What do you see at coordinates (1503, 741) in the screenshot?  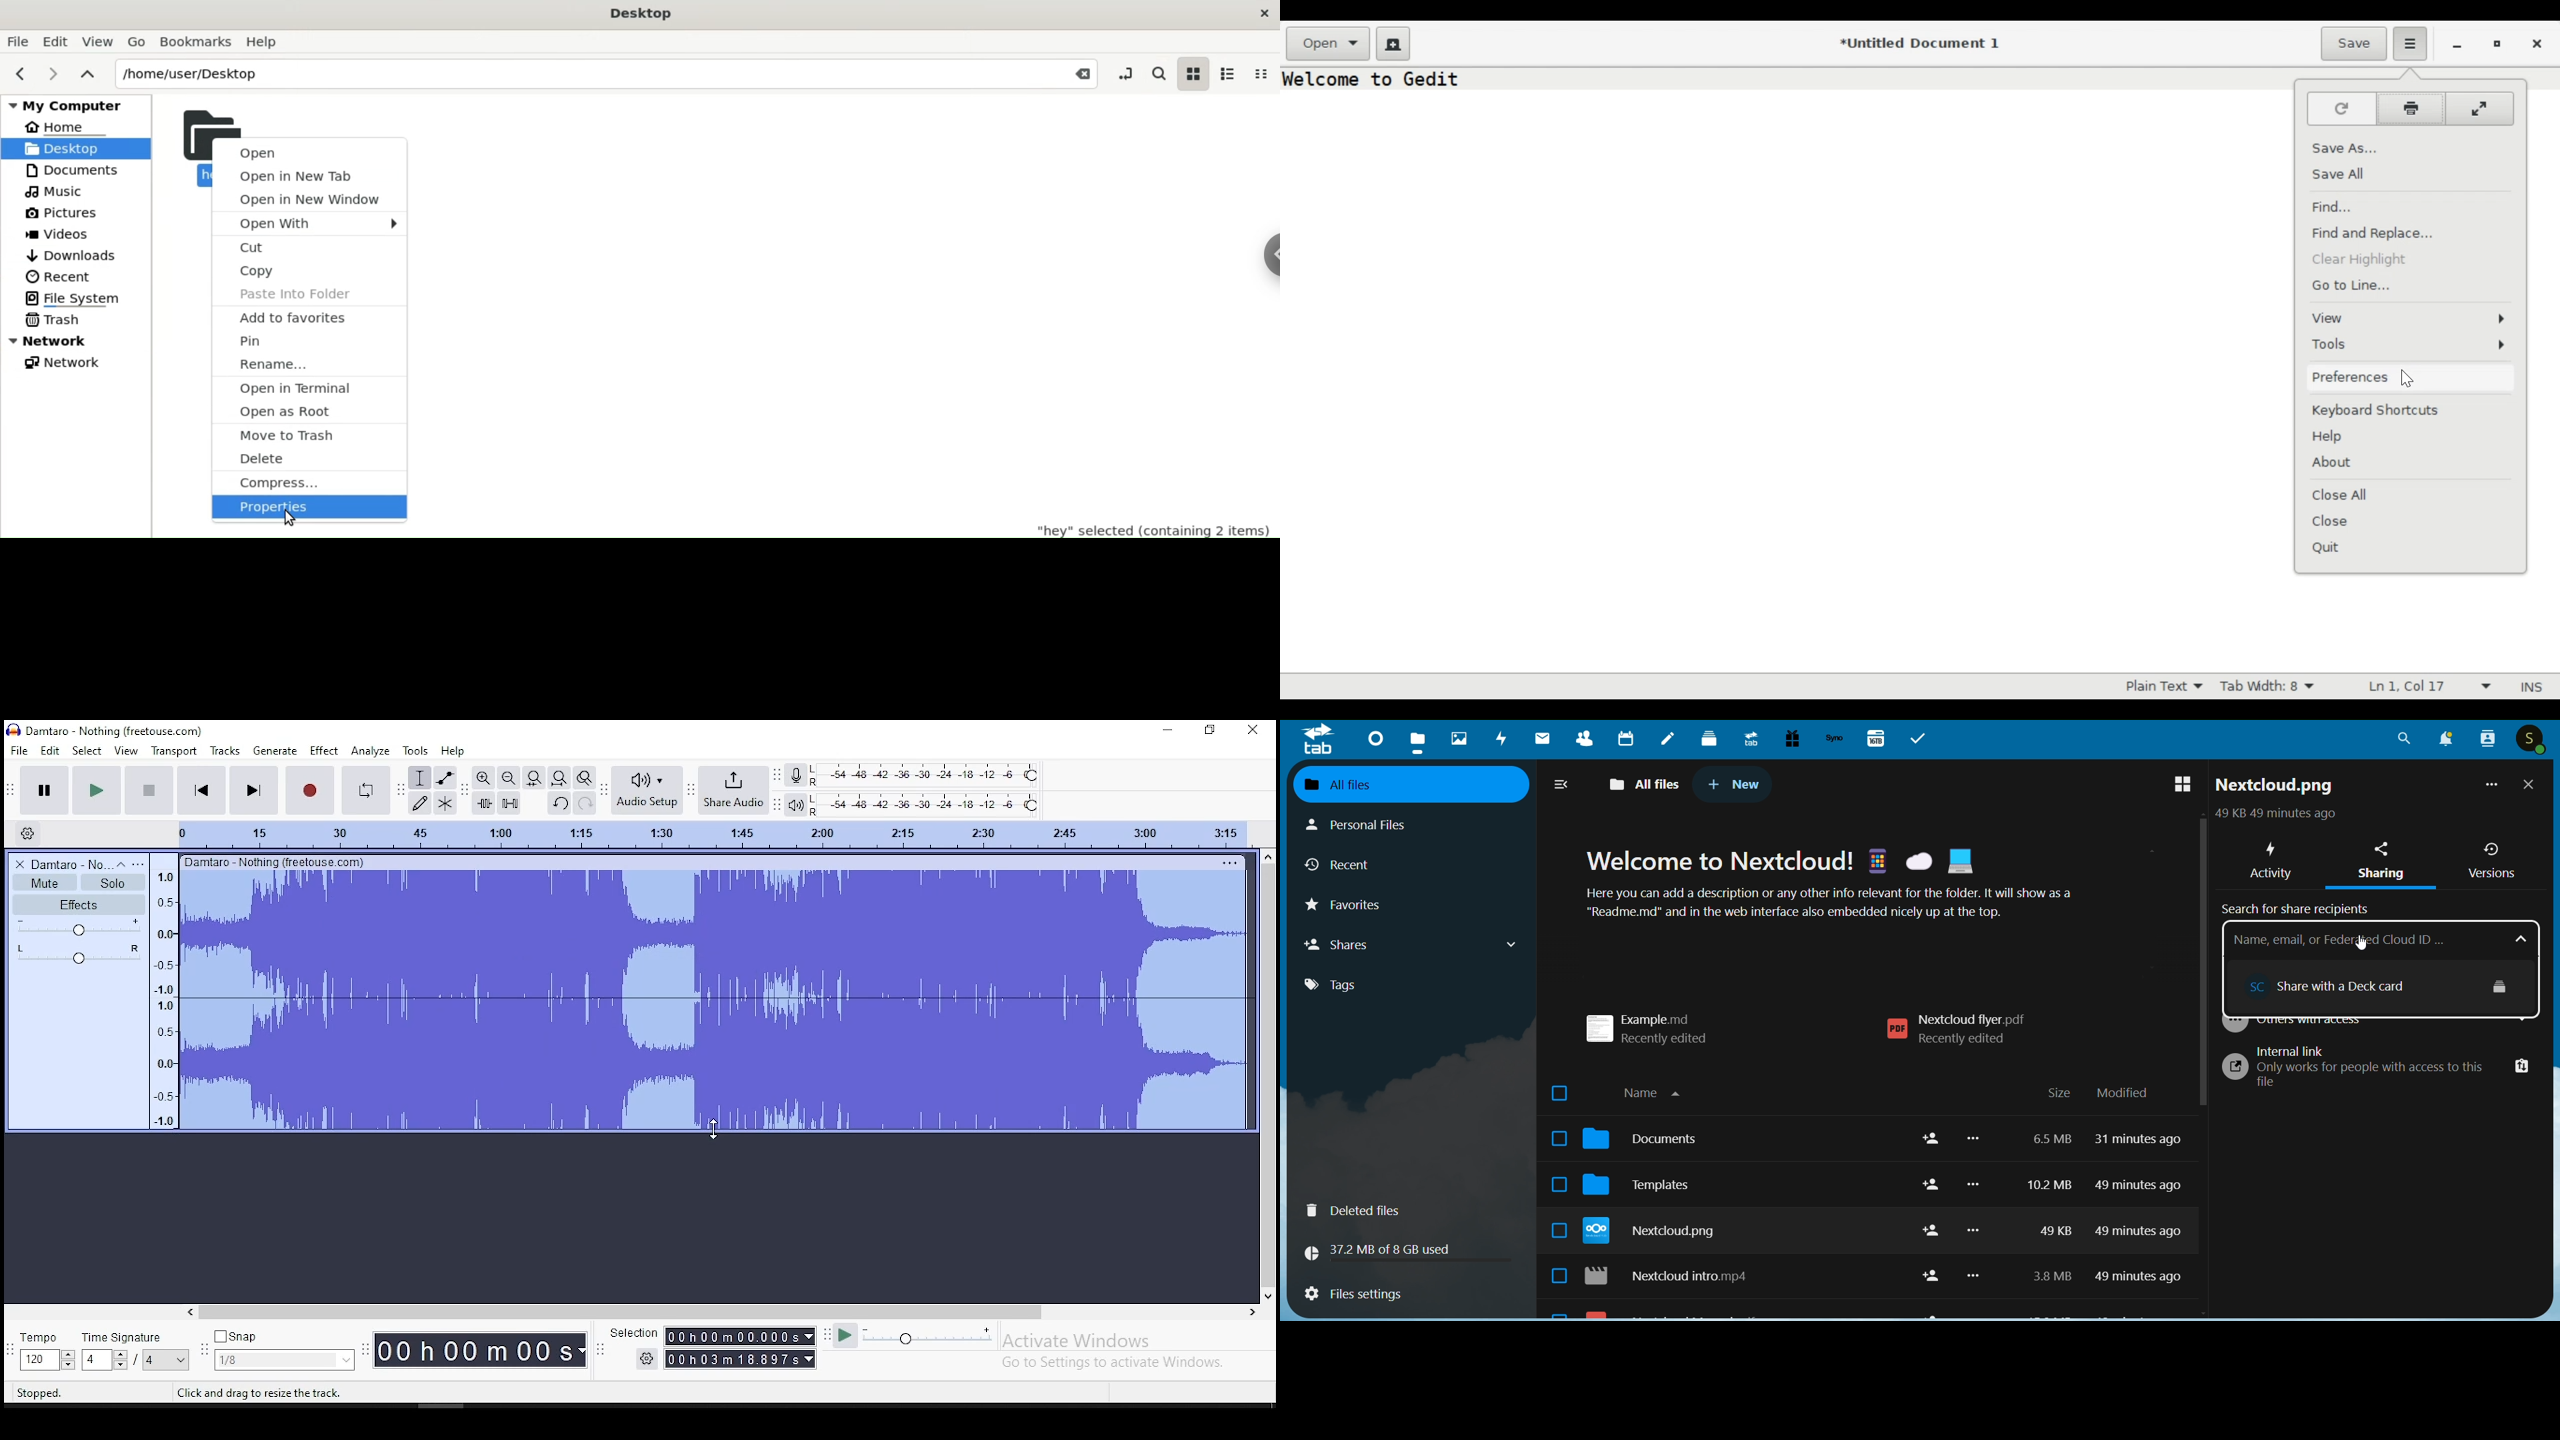 I see `activity` at bounding box center [1503, 741].